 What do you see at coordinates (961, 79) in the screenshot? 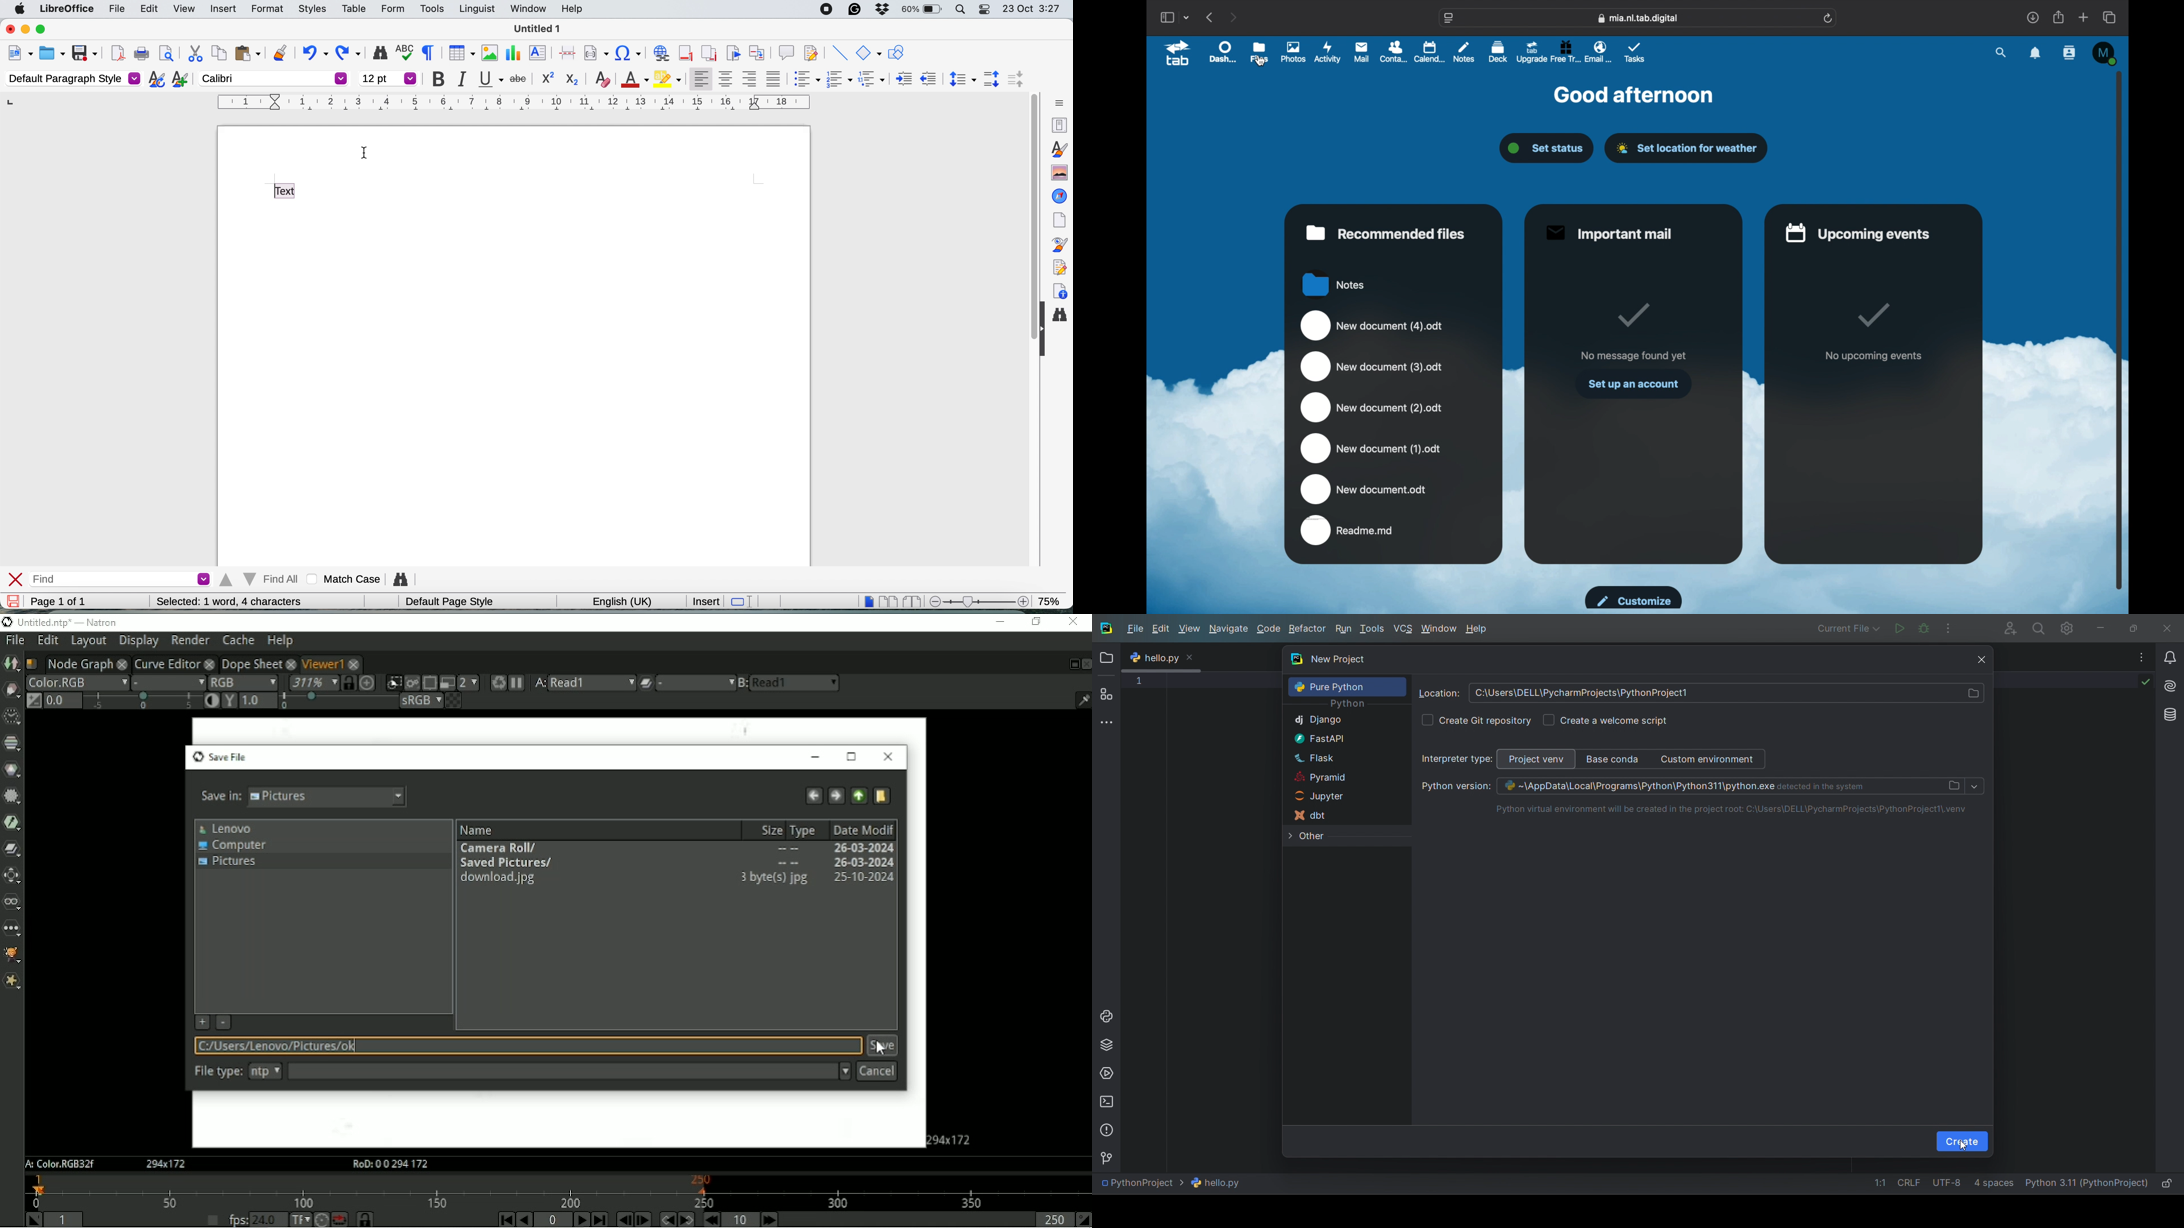
I see `set line spacing` at bounding box center [961, 79].